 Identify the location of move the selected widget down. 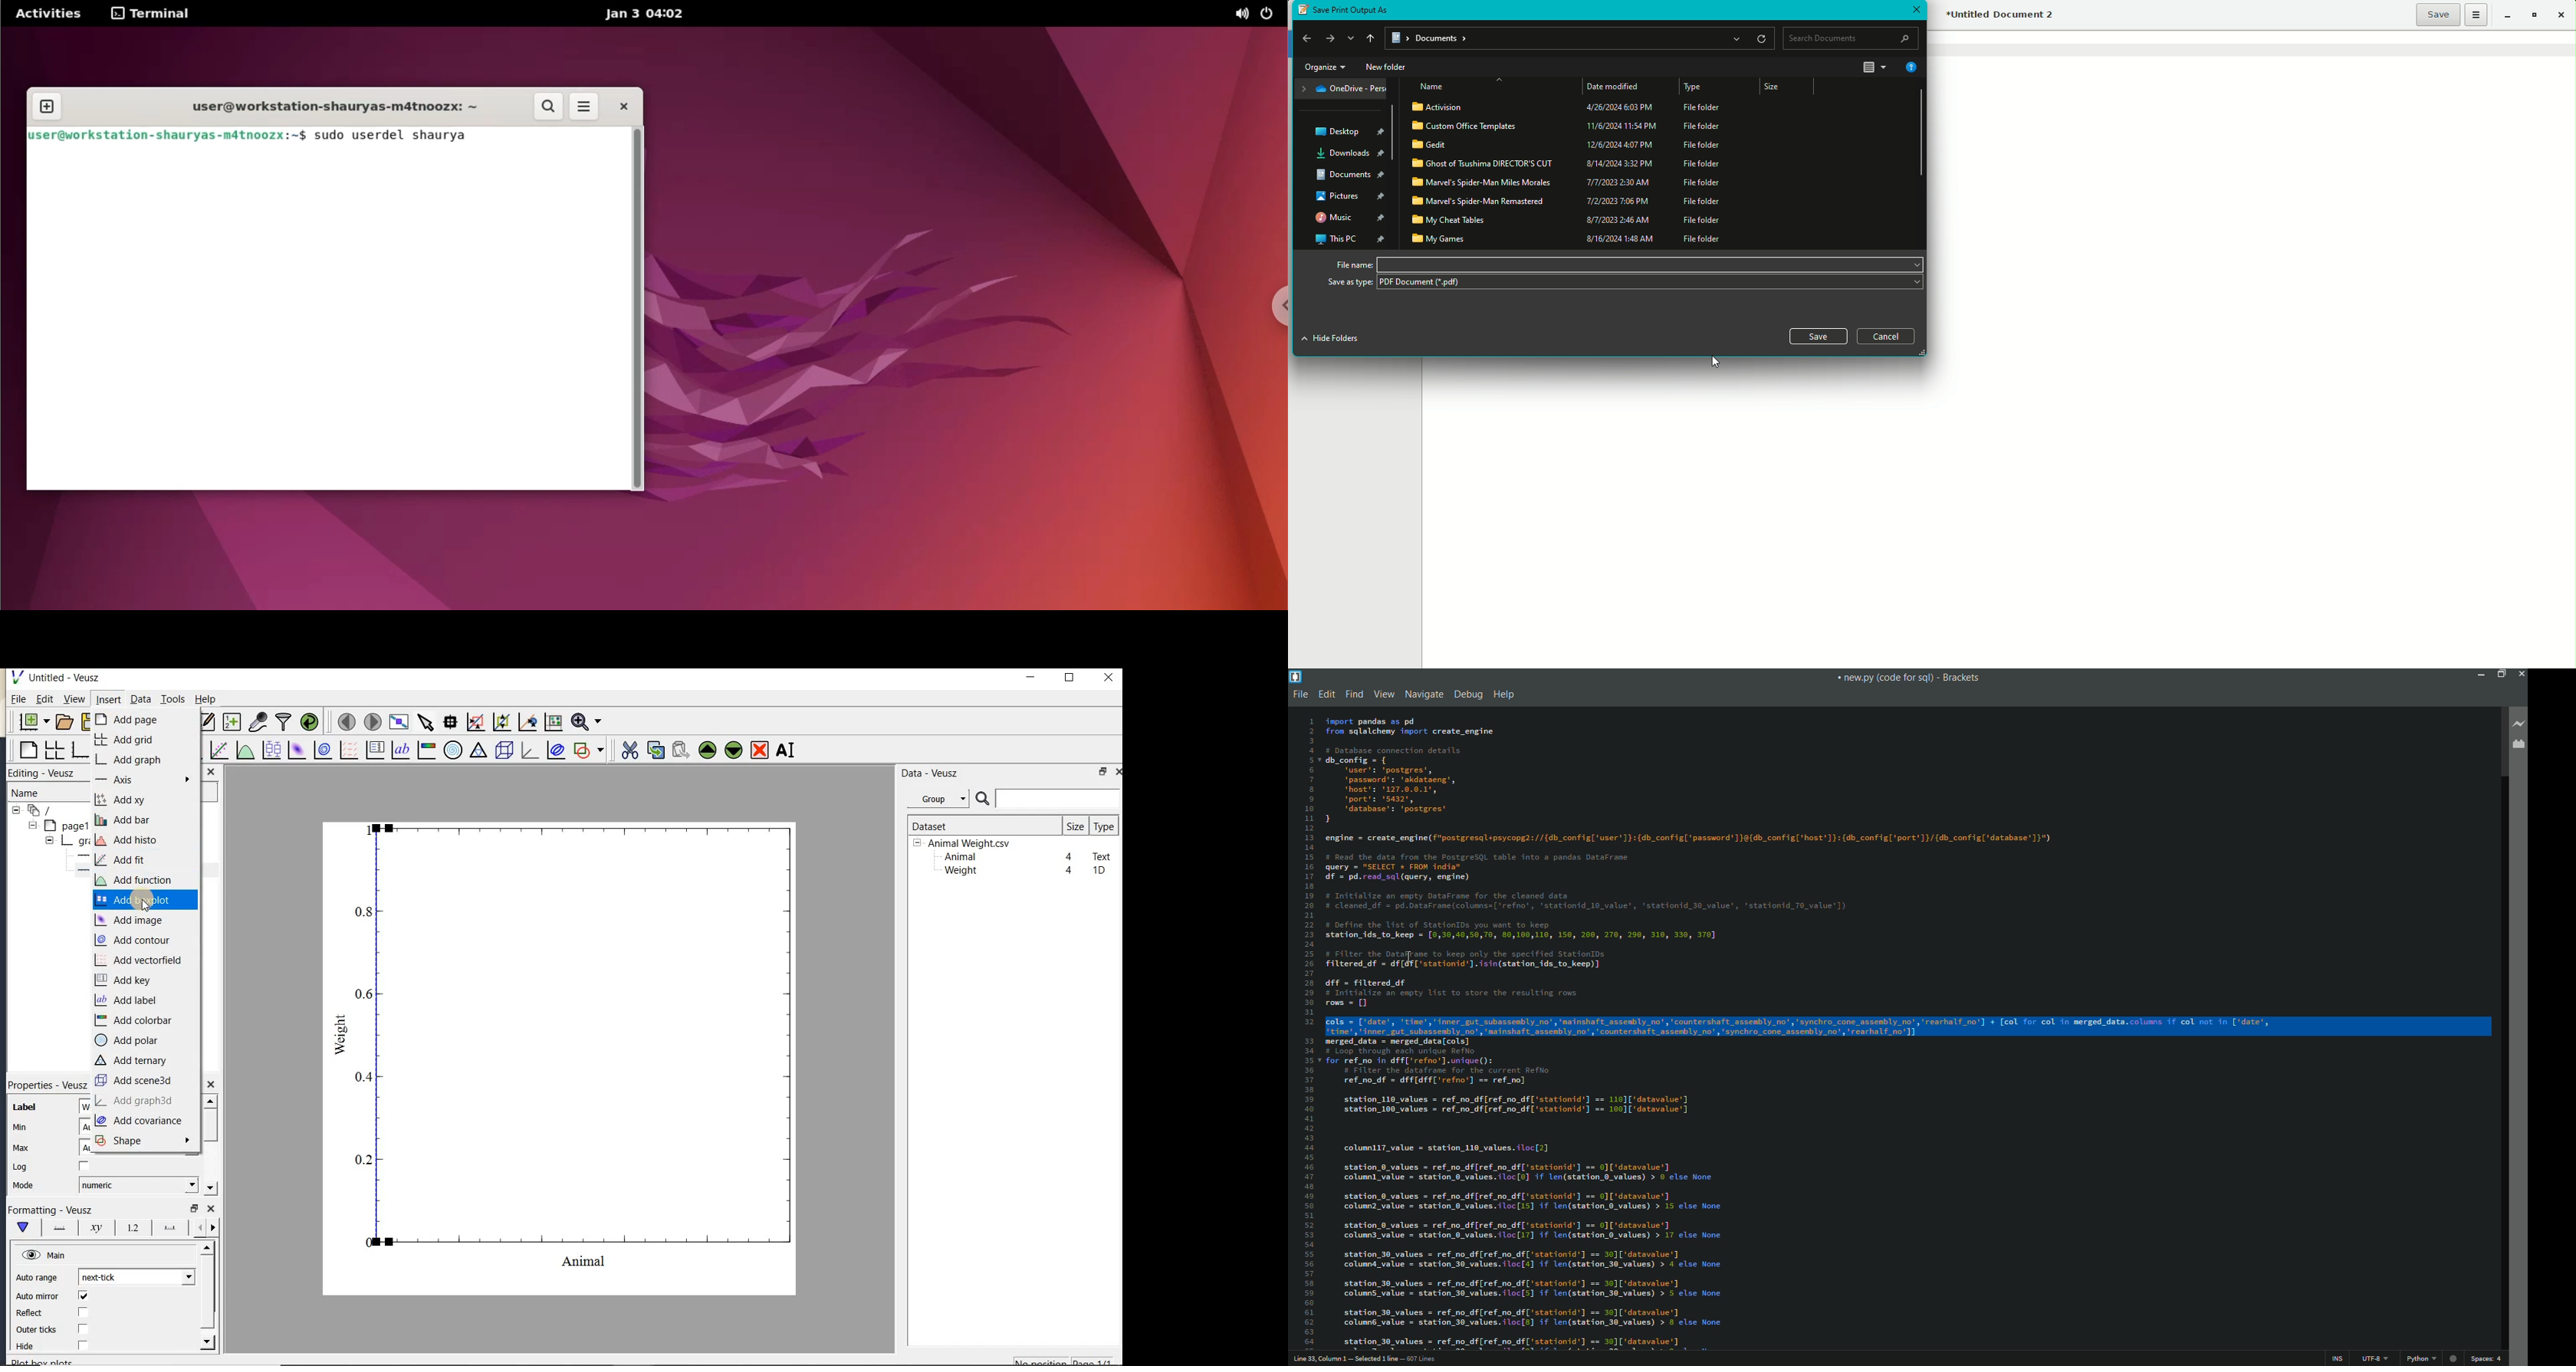
(734, 750).